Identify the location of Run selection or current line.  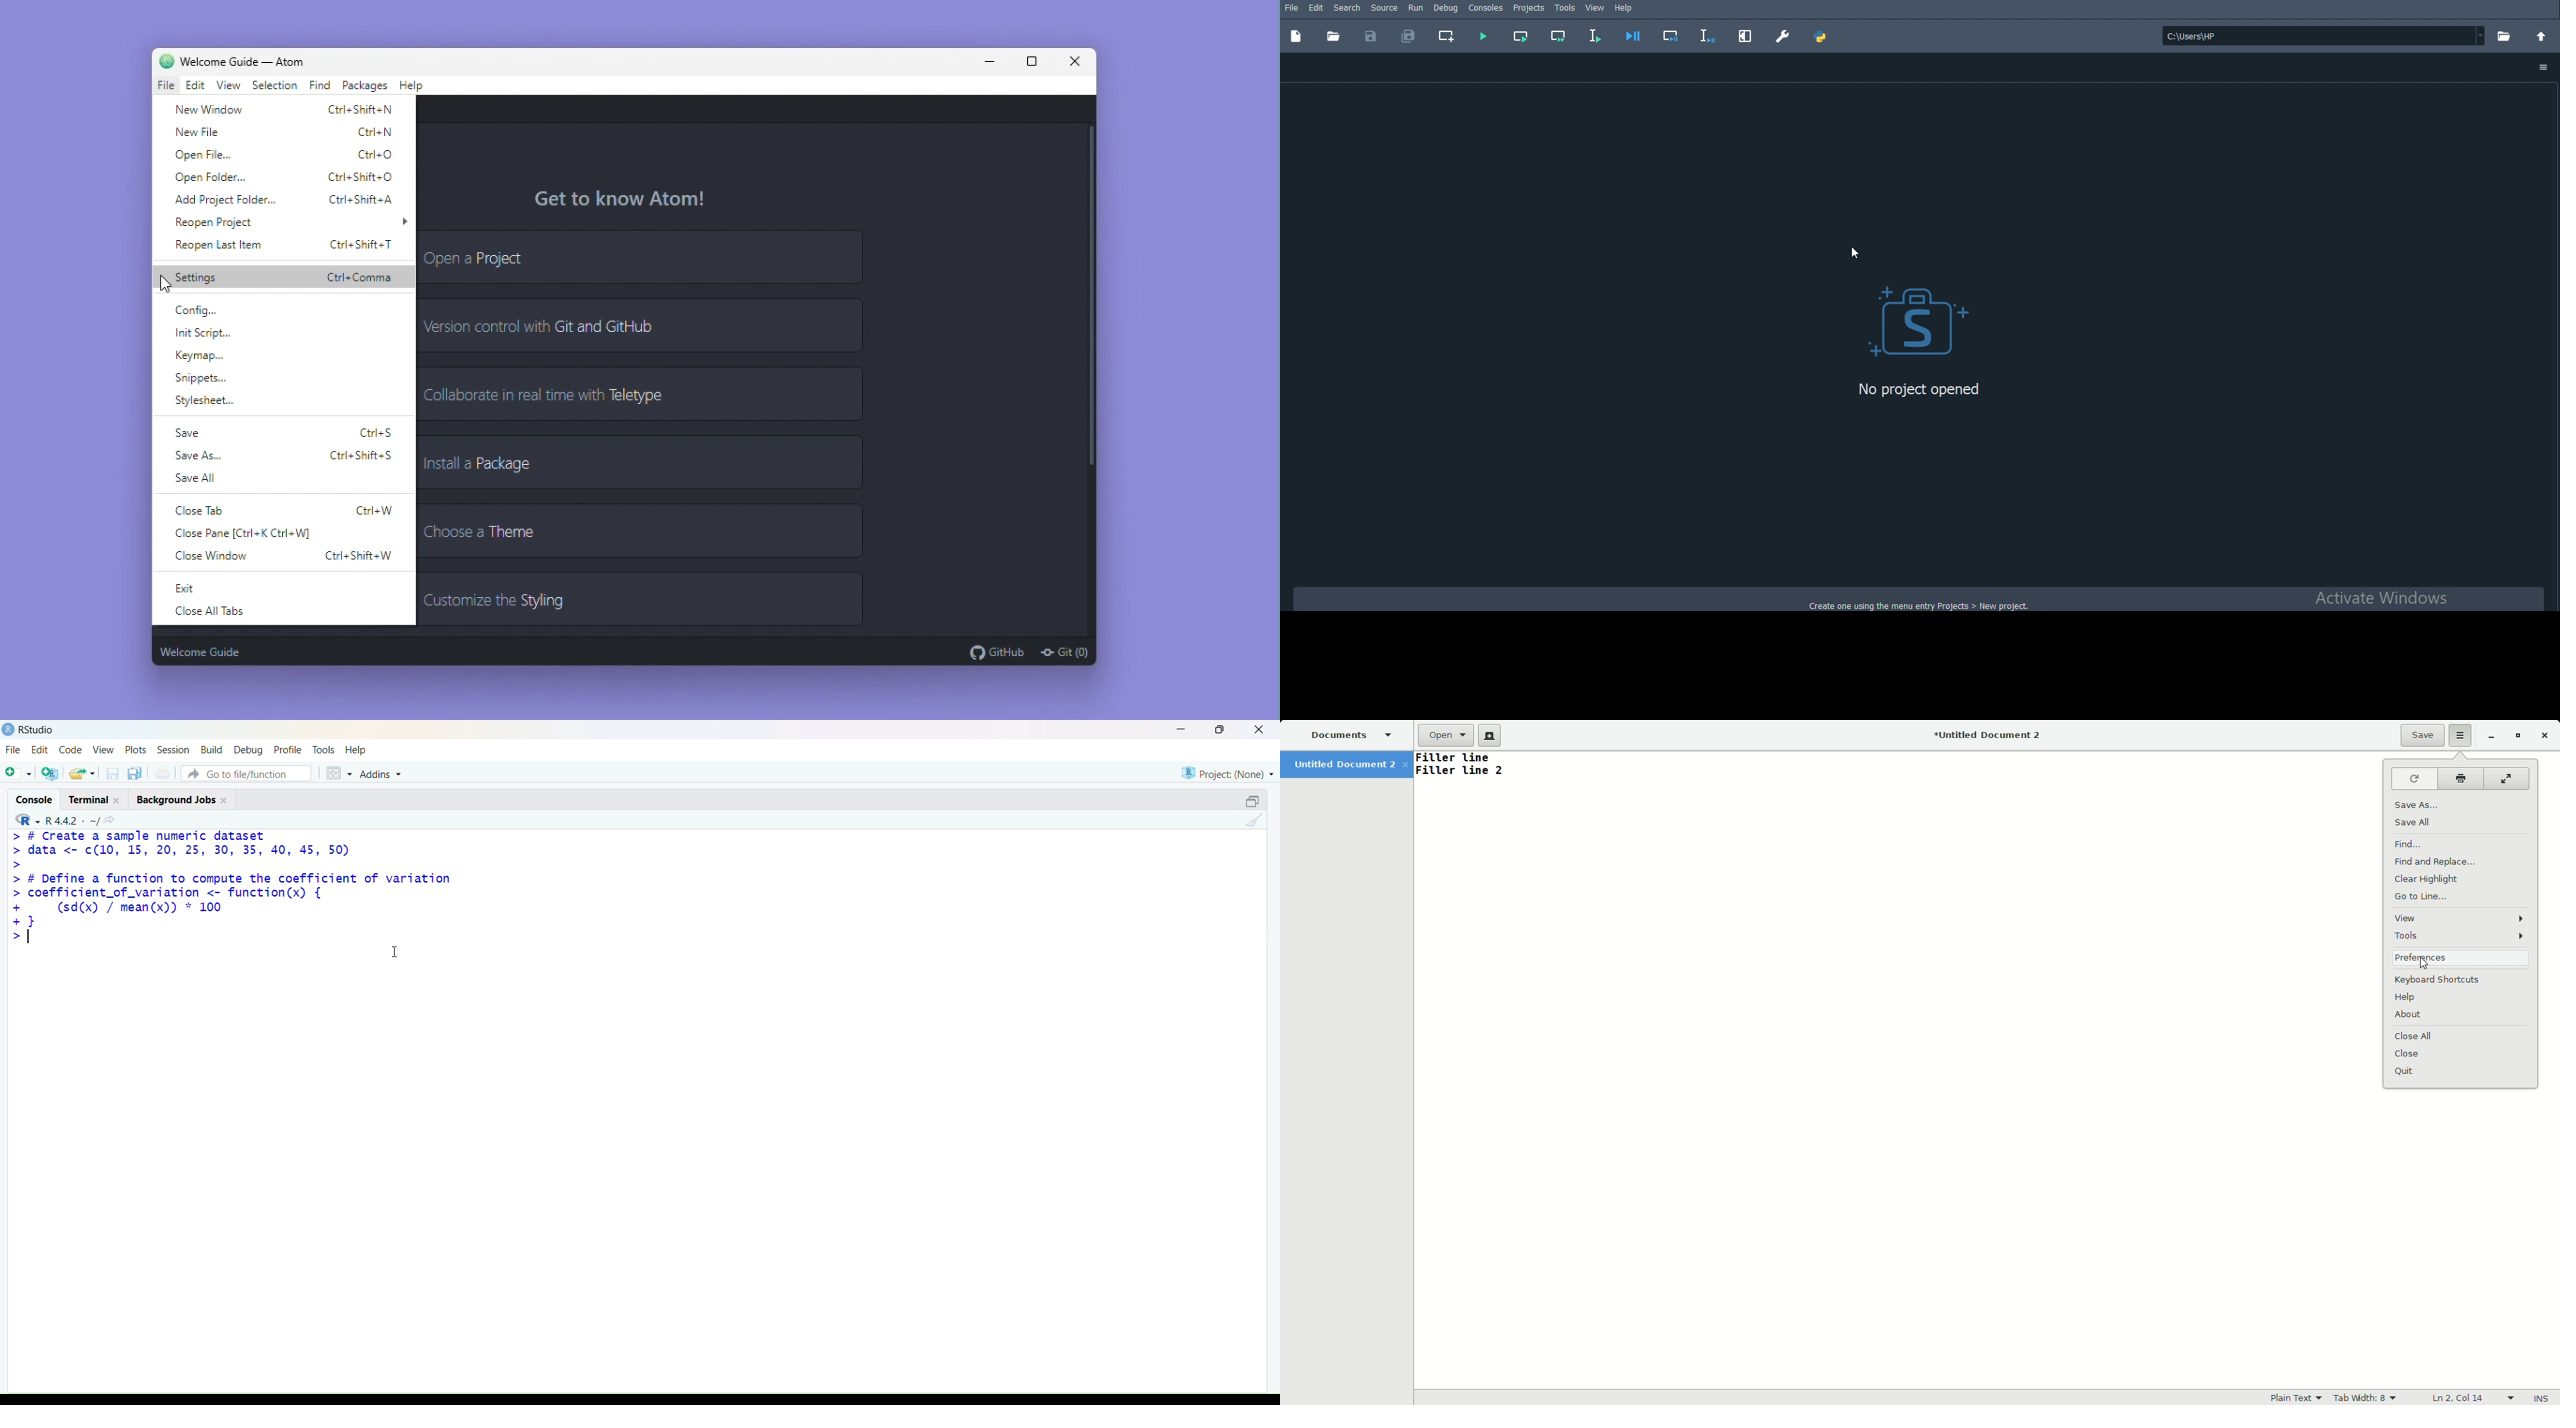
(1593, 37).